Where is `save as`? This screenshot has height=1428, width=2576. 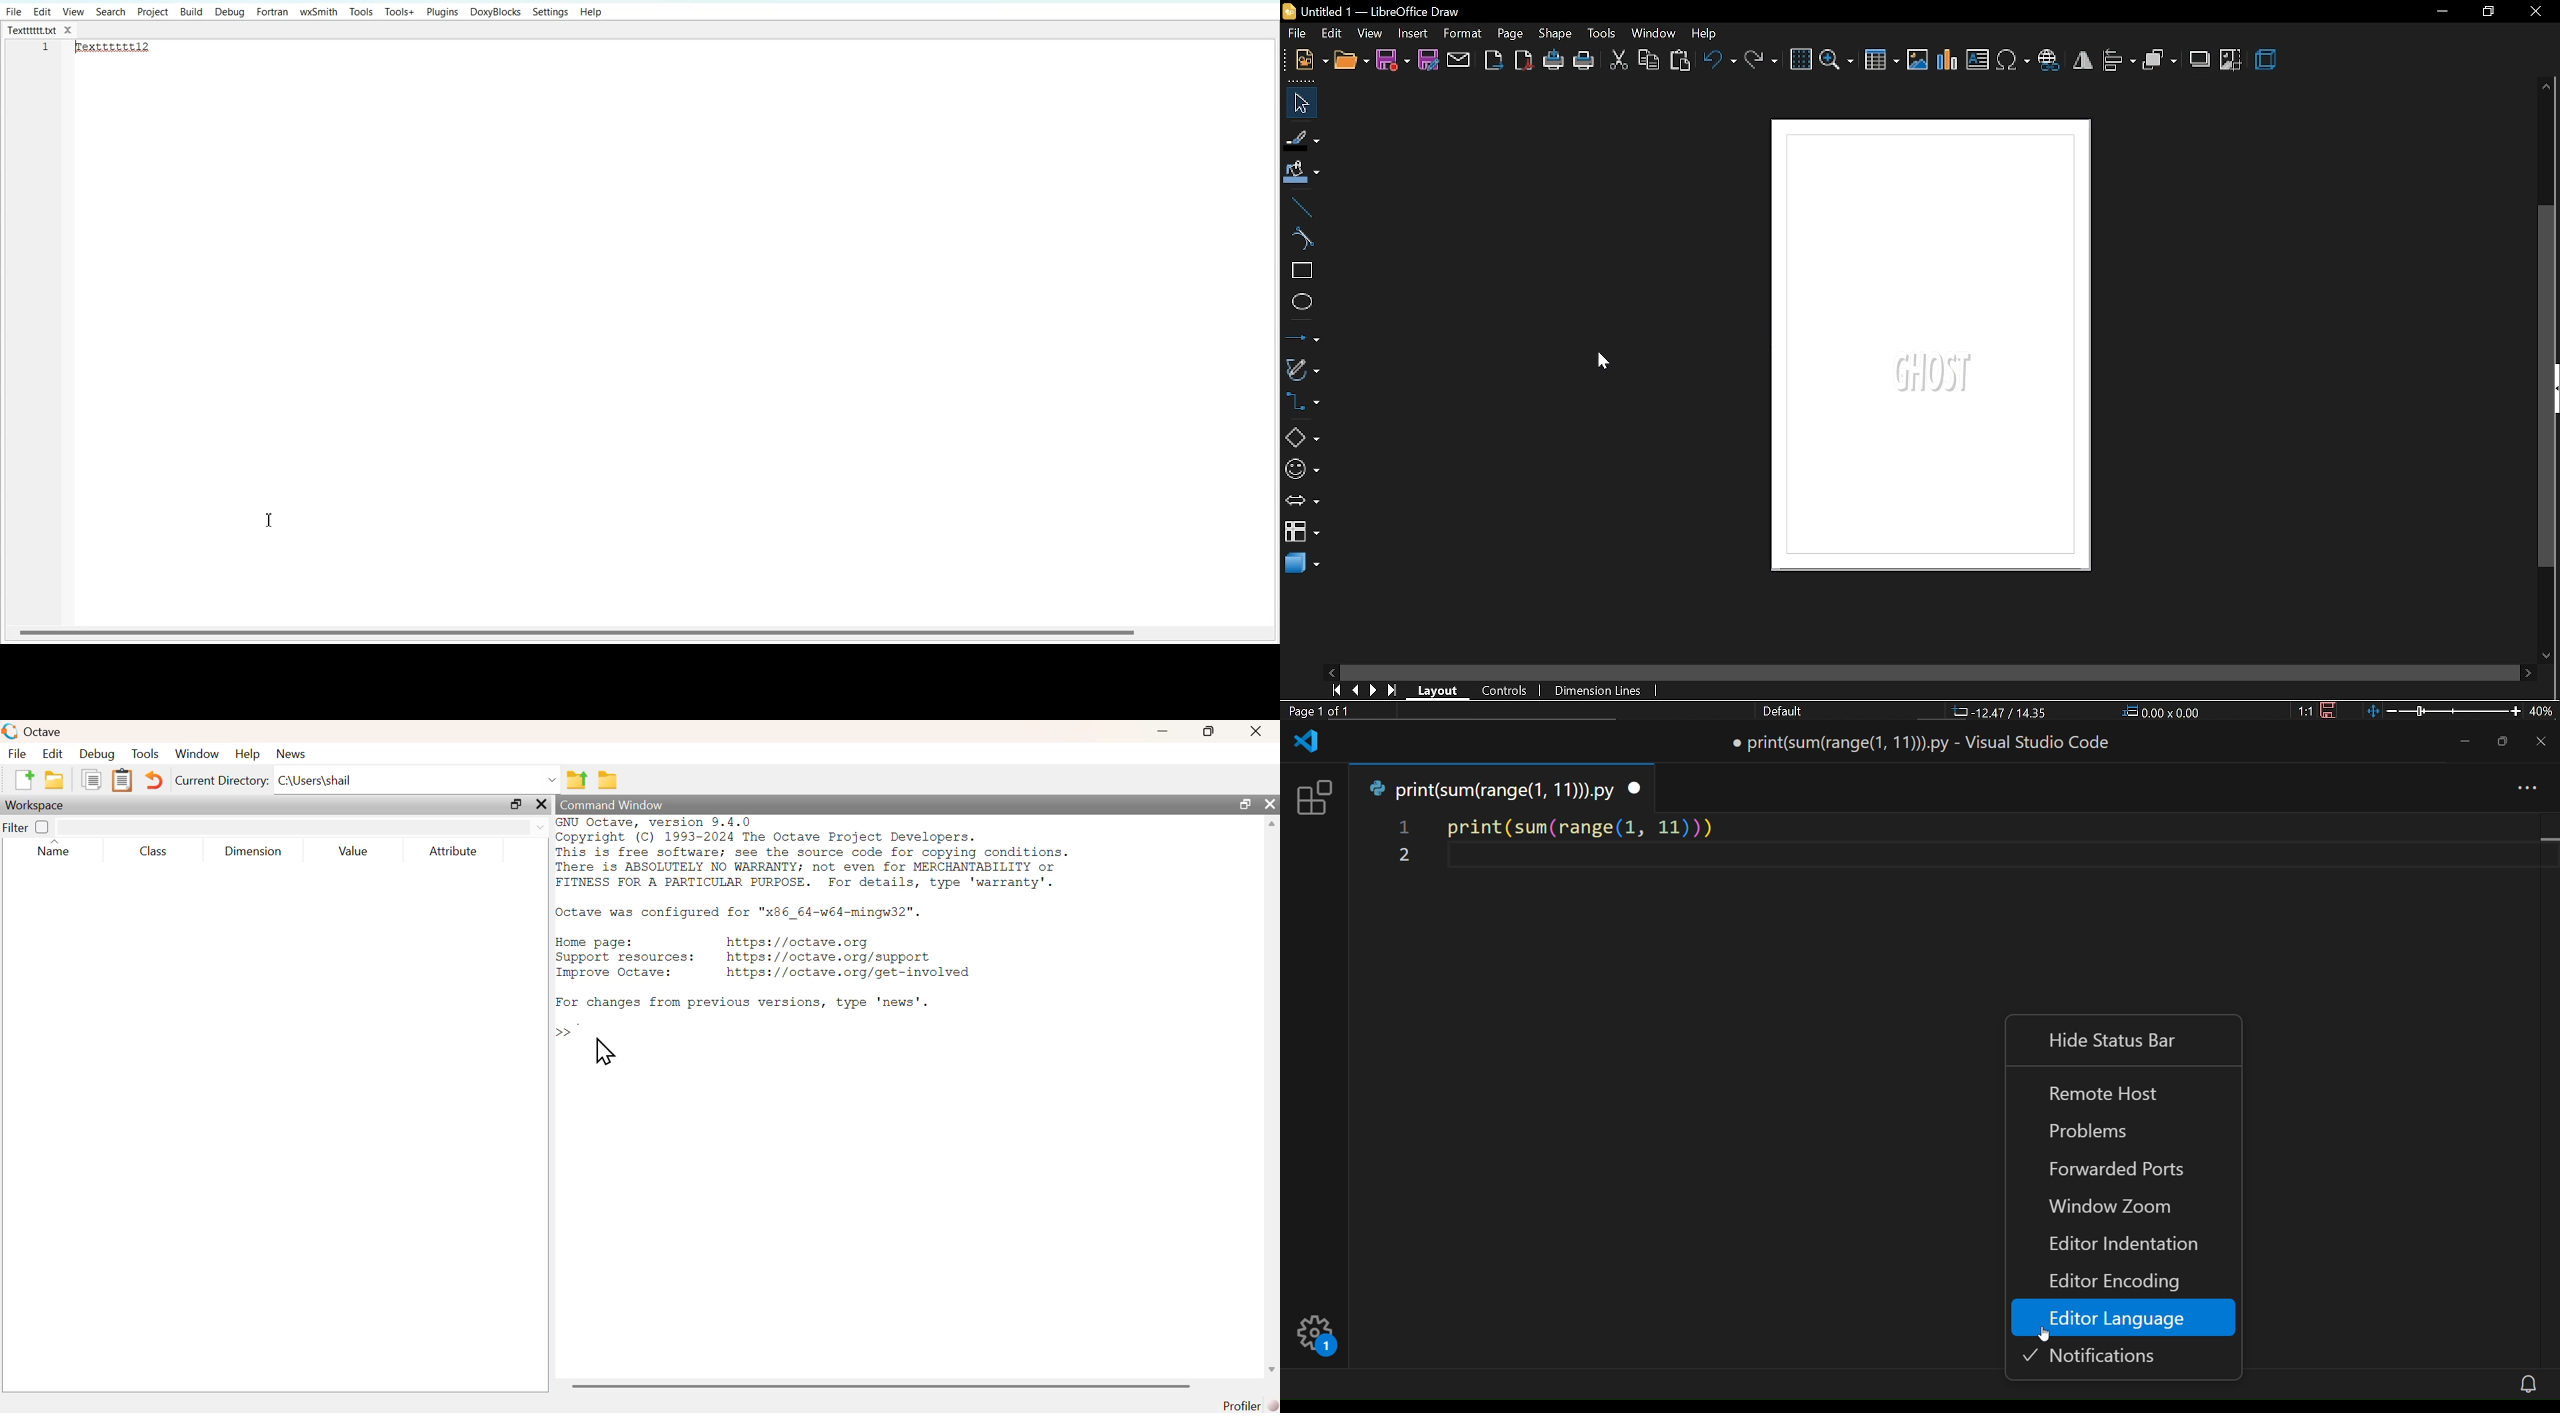
save as is located at coordinates (1429, 60).